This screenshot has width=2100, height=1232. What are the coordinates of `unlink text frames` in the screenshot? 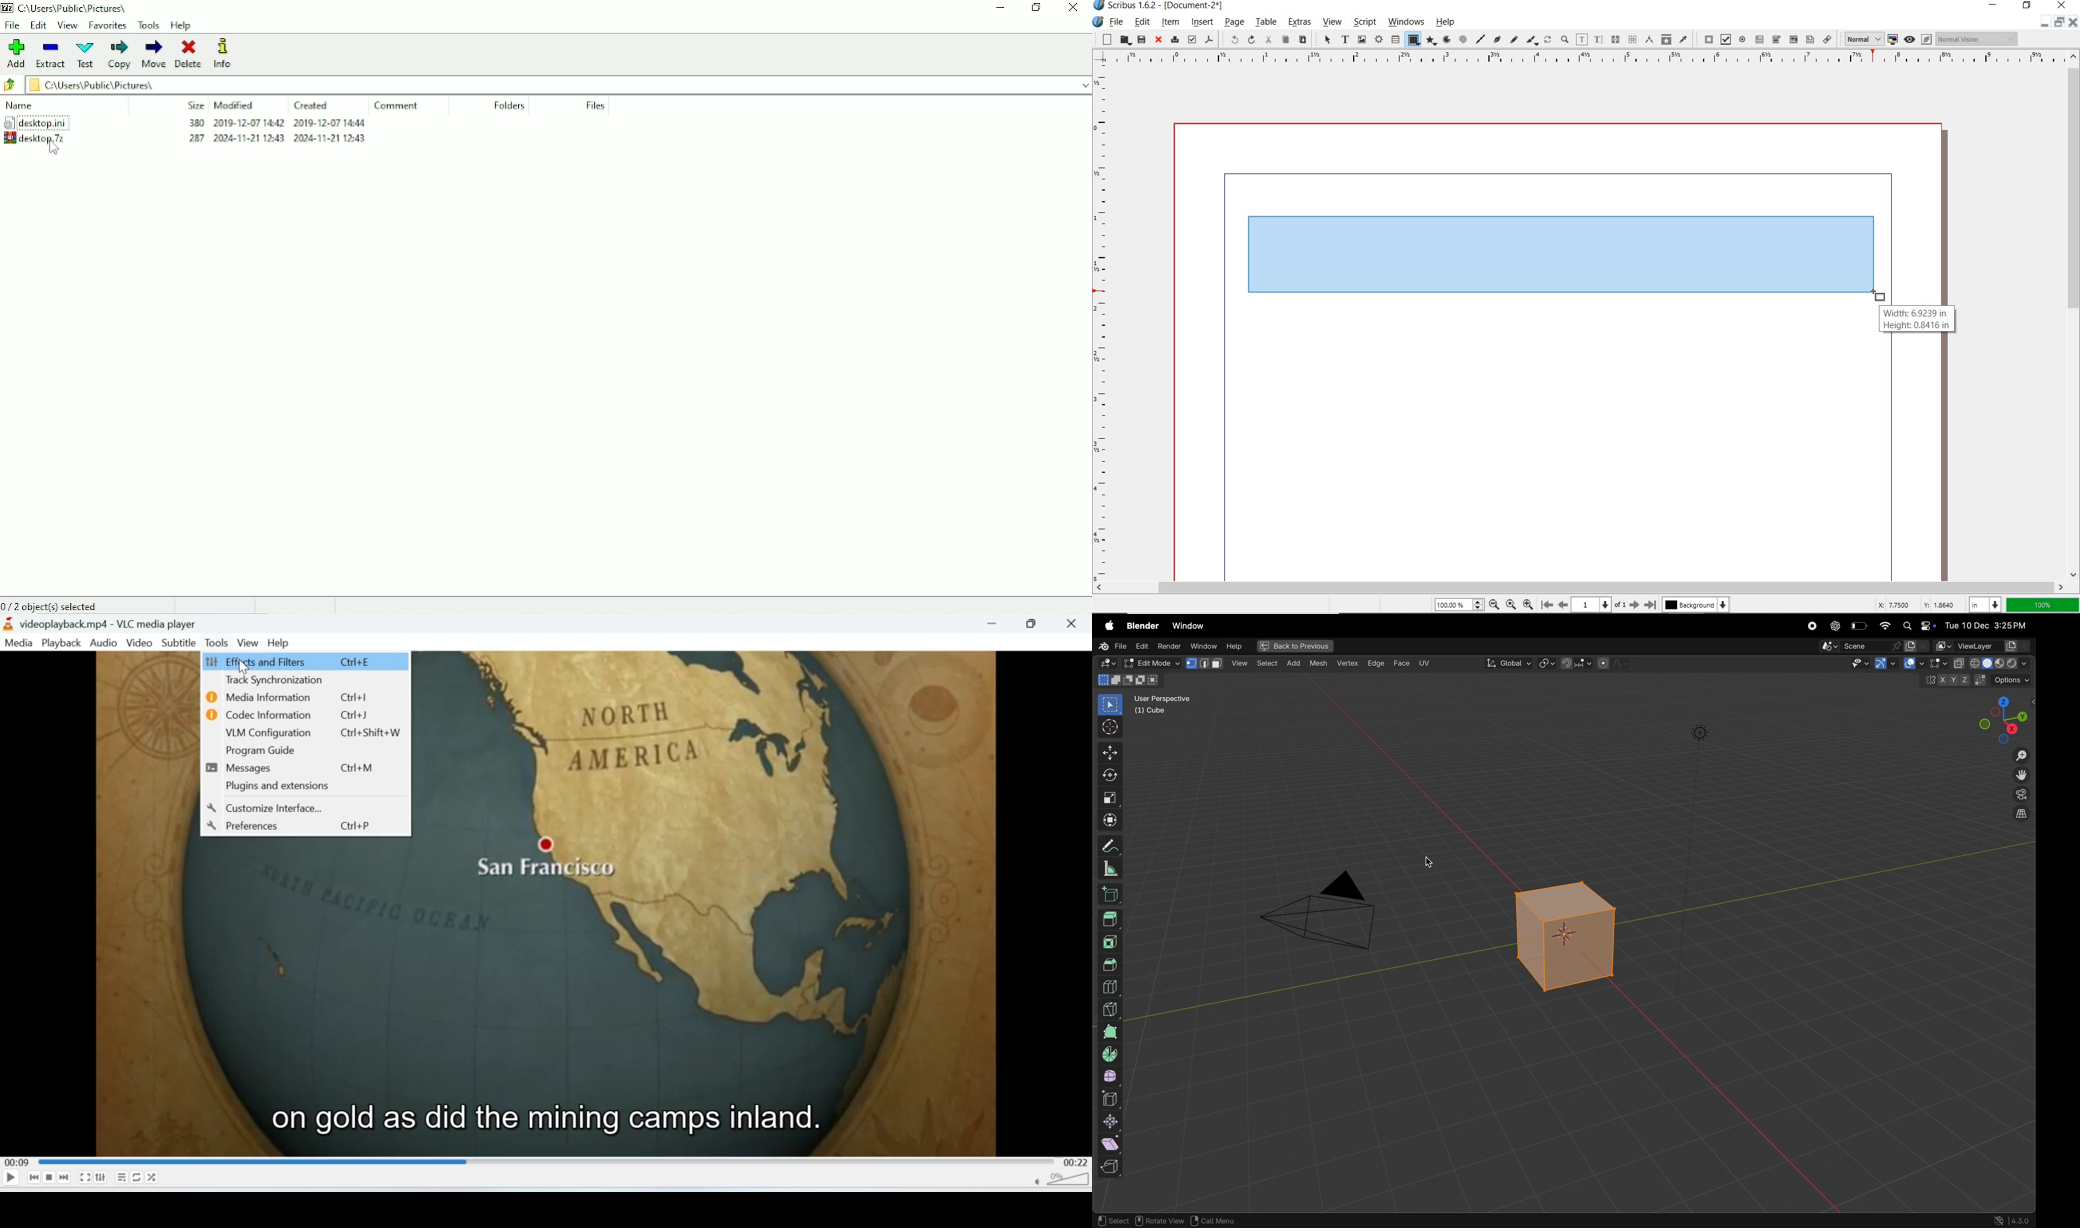 It's located at (1614, 40).